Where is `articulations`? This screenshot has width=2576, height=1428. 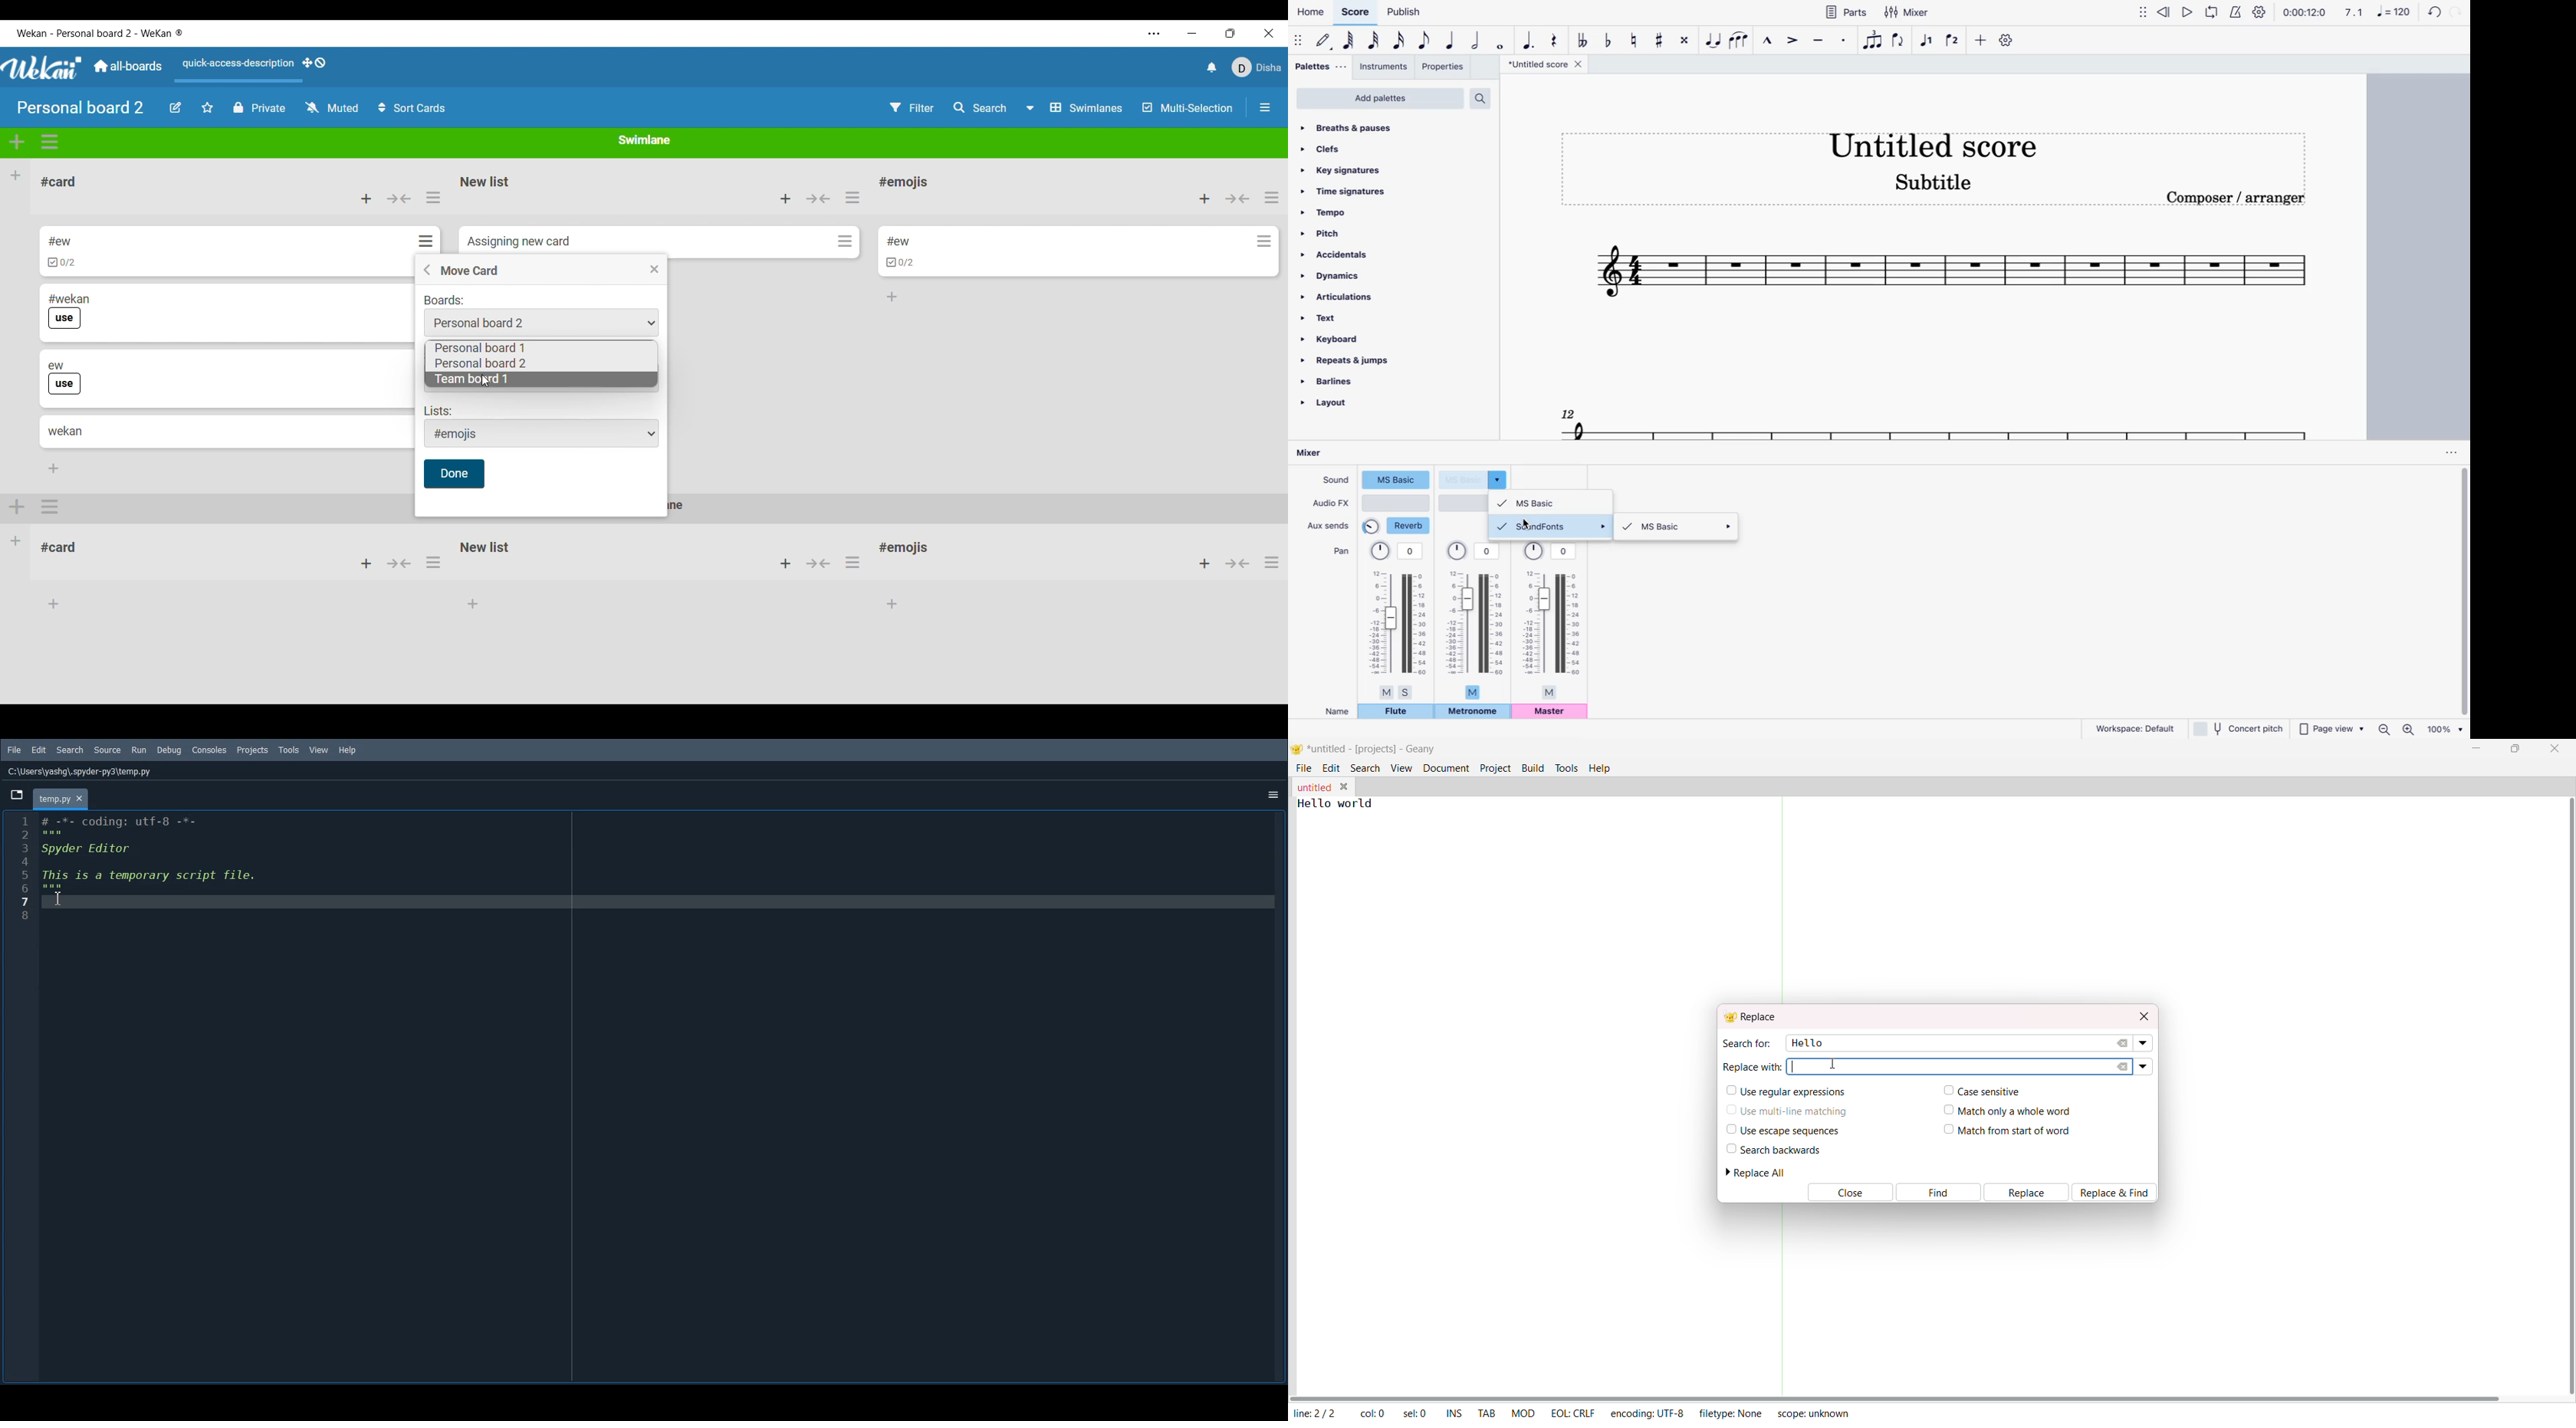 articulations is located at coordinates (1356, 297).